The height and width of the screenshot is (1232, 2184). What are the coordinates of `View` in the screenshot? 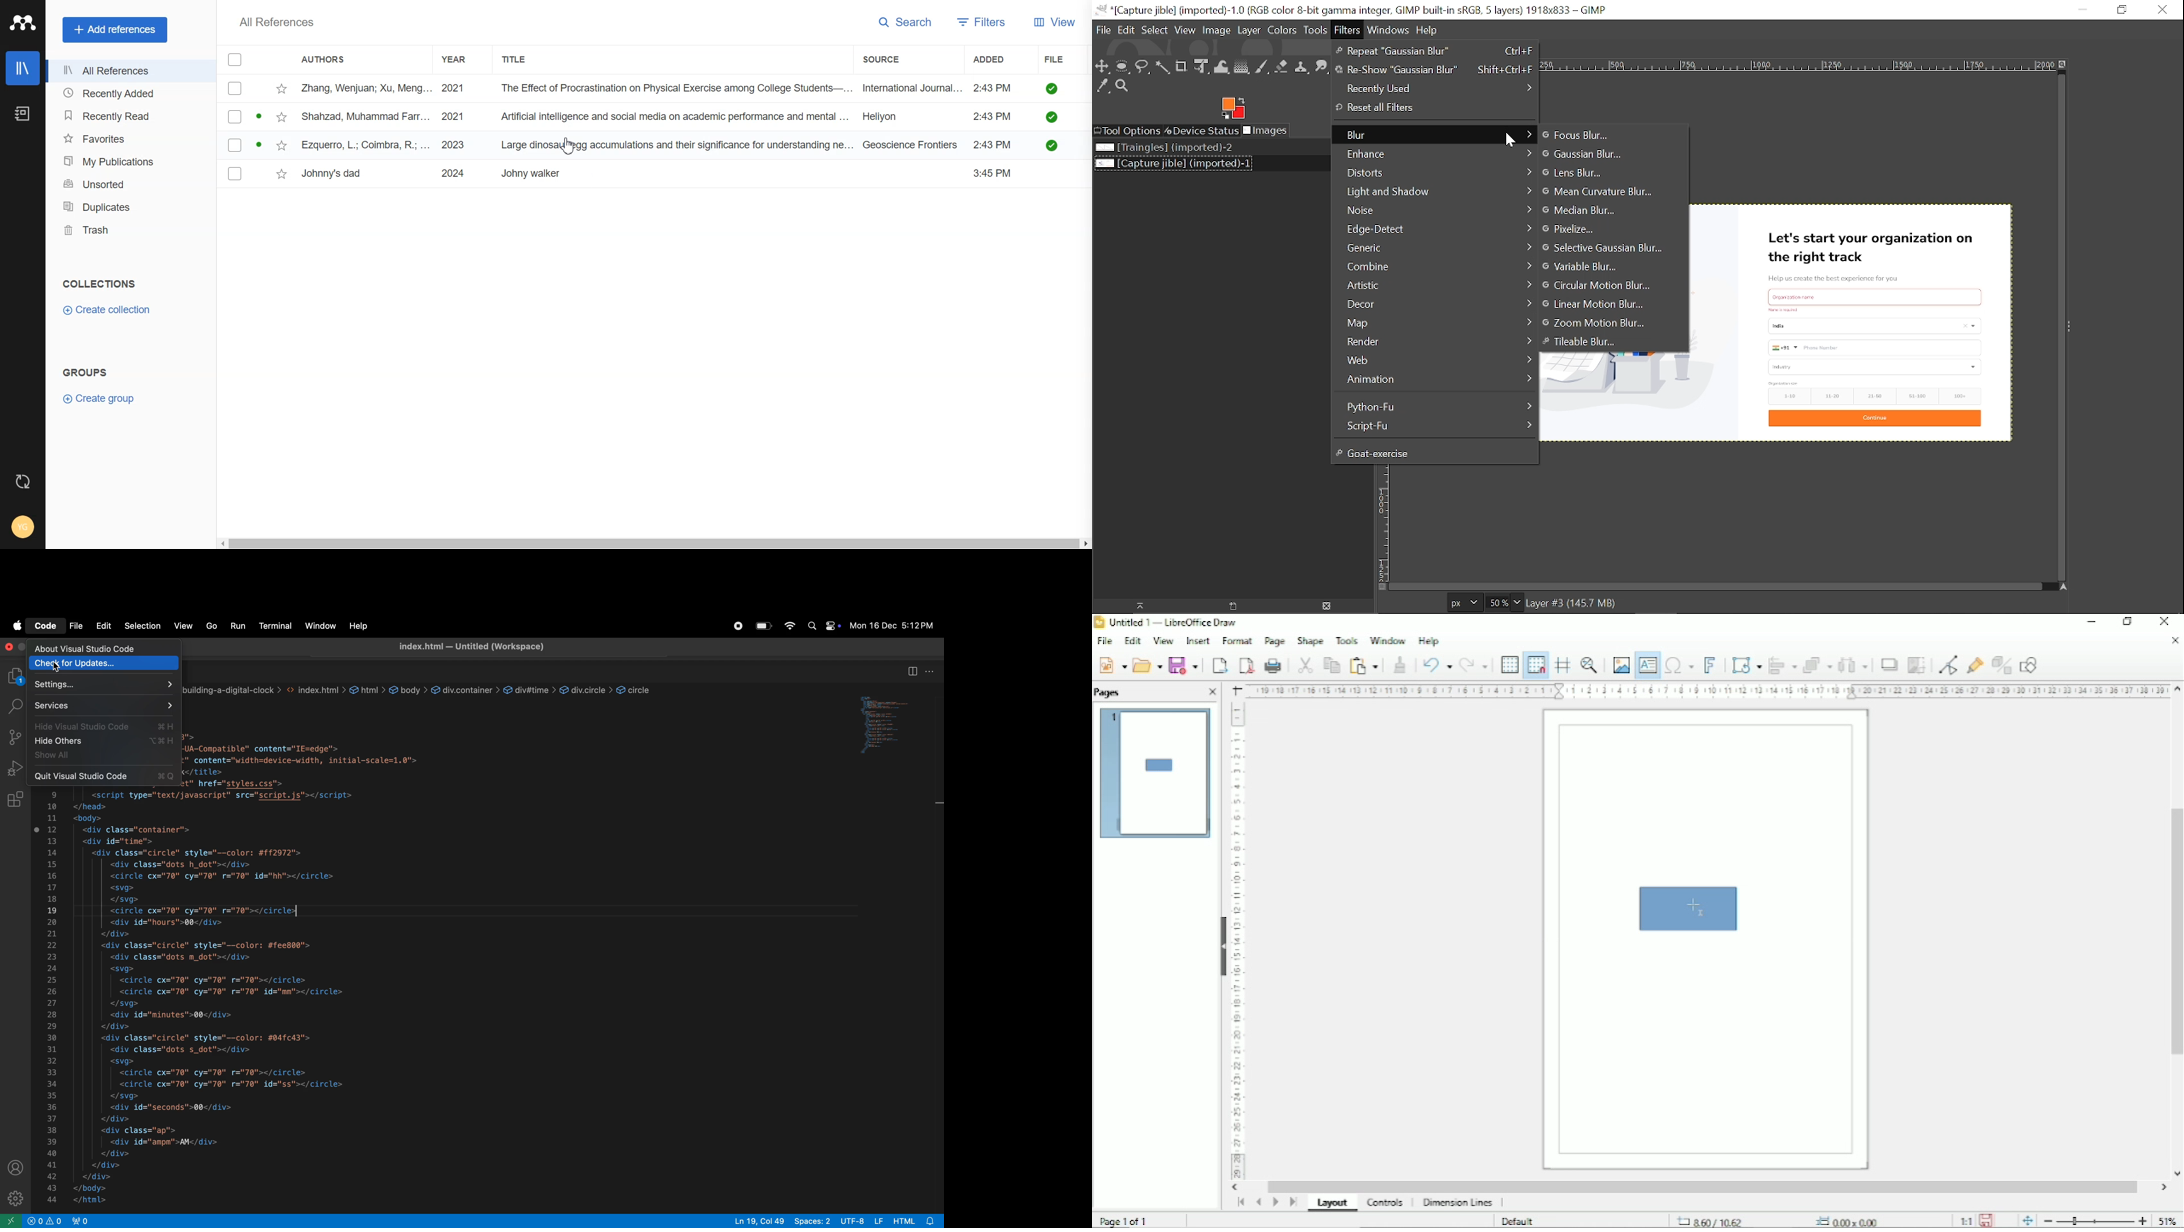 It's located at (1060, 23).